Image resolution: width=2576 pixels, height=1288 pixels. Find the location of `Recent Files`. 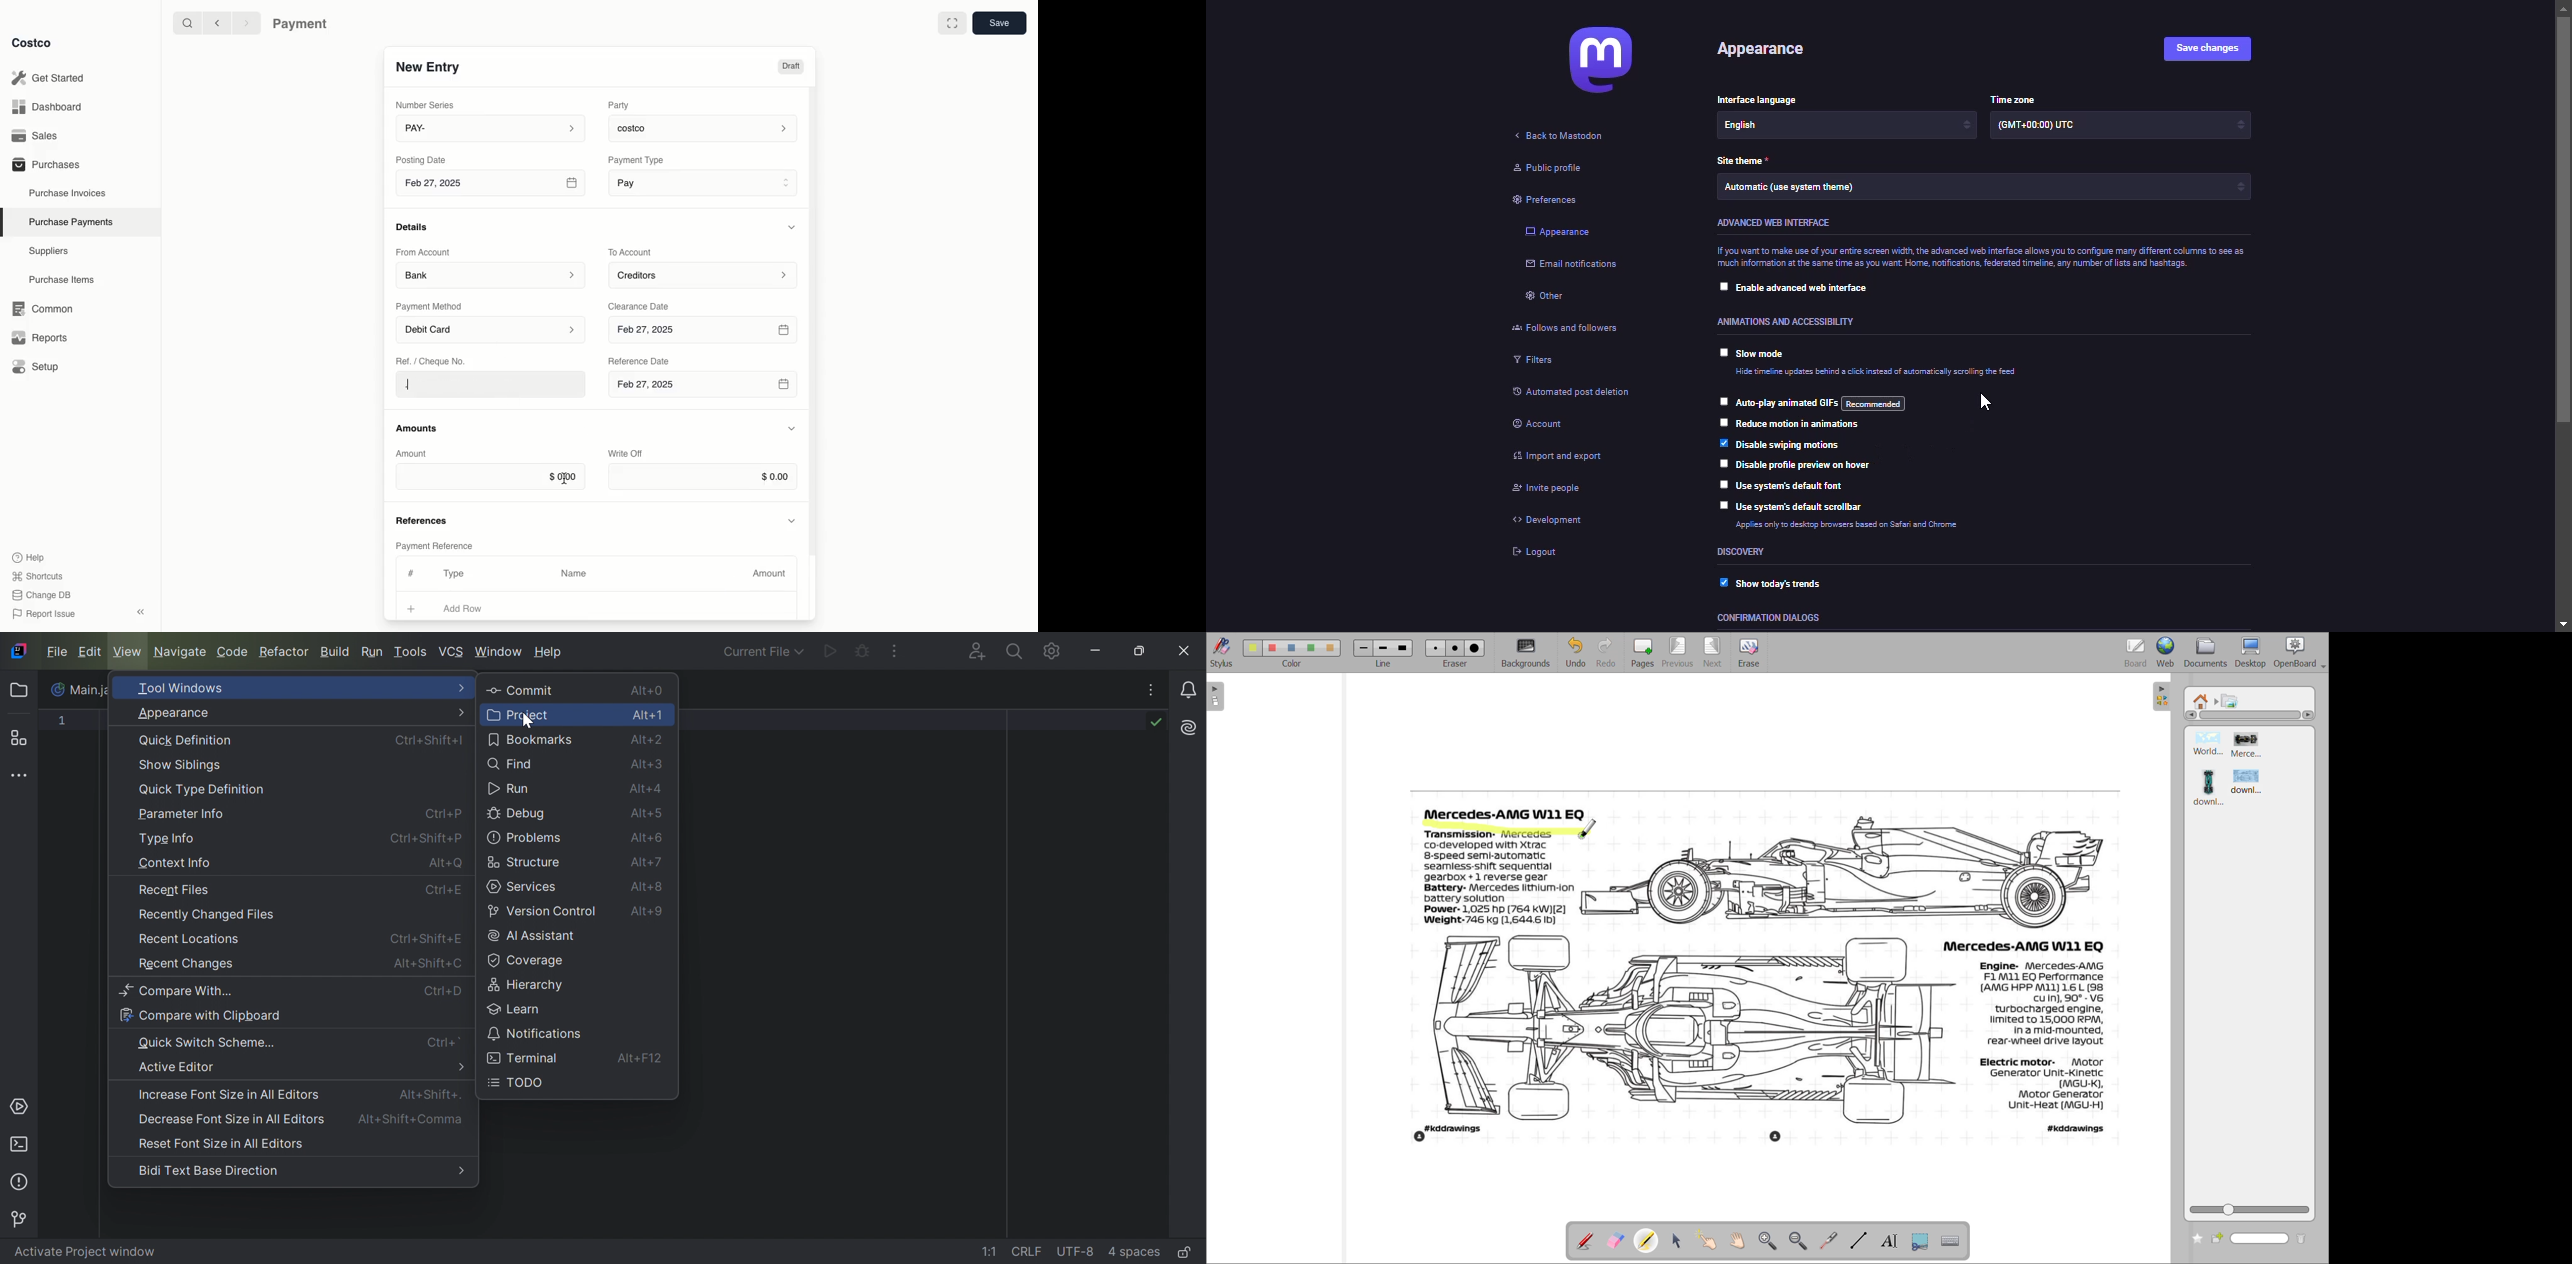

Recent Files is located at coordinates (173, 890).